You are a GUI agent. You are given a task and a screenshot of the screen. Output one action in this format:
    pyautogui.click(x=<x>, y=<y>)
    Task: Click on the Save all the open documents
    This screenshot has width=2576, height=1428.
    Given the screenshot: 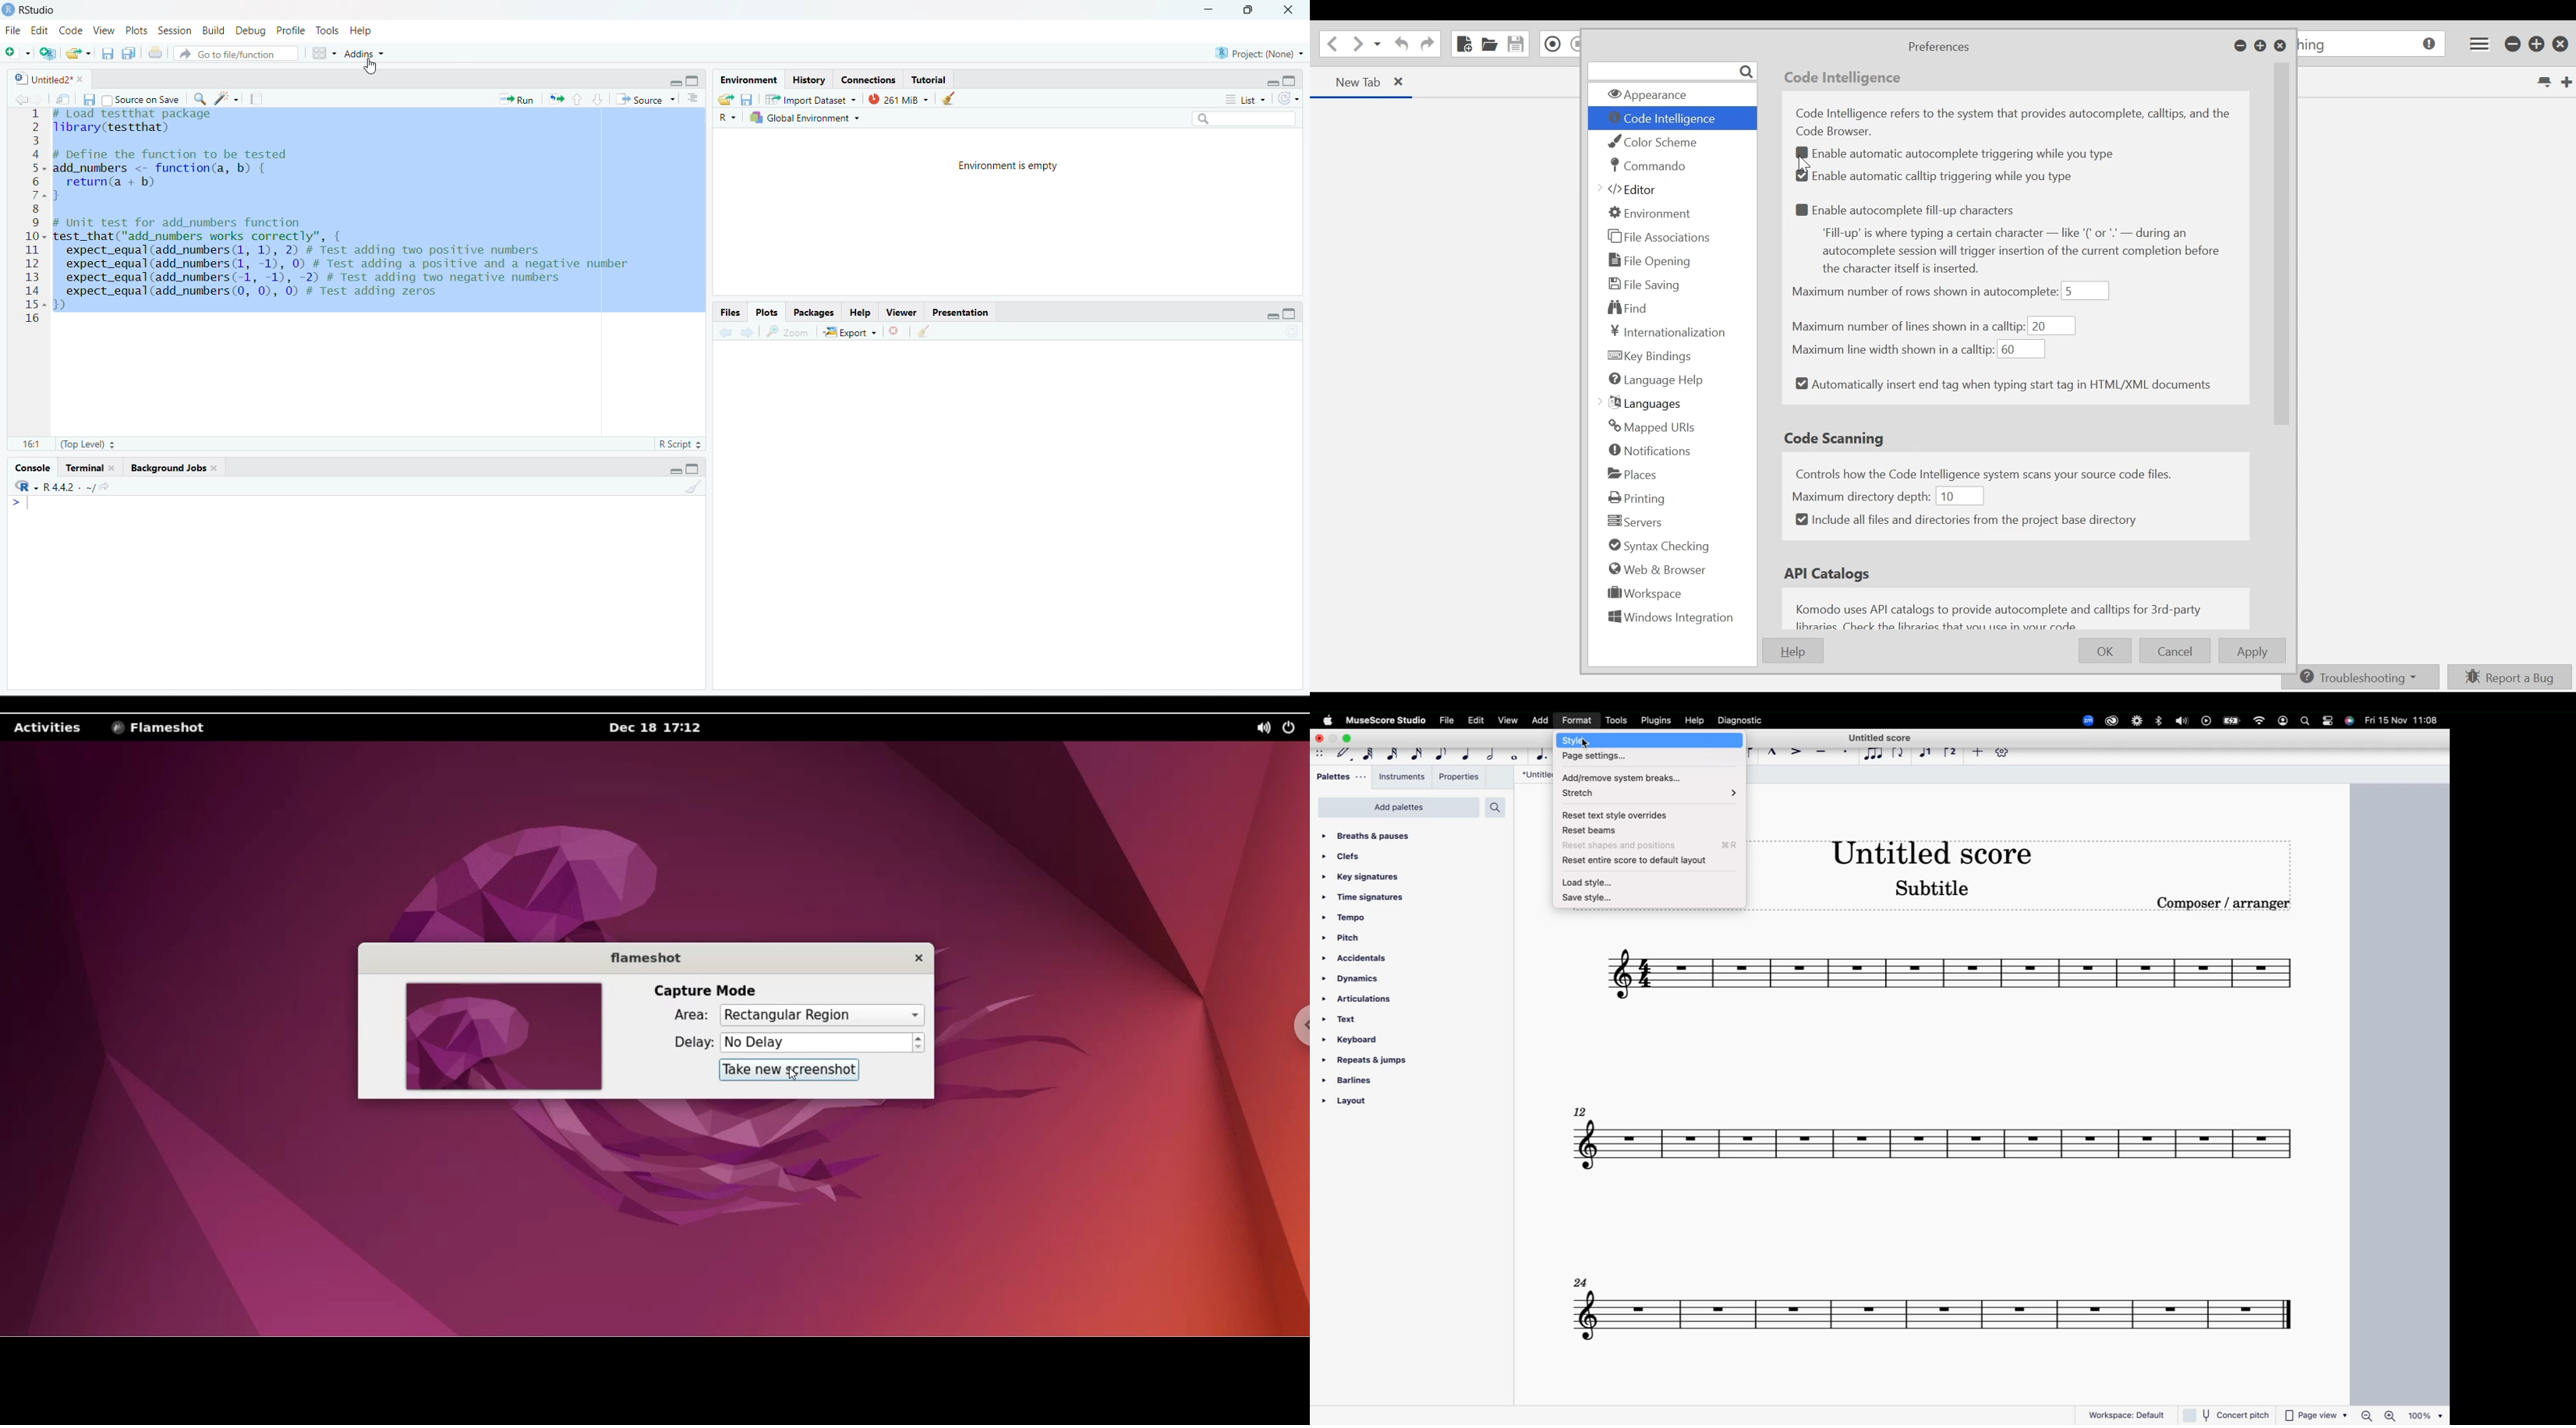 What is the action you would take?
    pyautogui.click(x=130, y=53)
    